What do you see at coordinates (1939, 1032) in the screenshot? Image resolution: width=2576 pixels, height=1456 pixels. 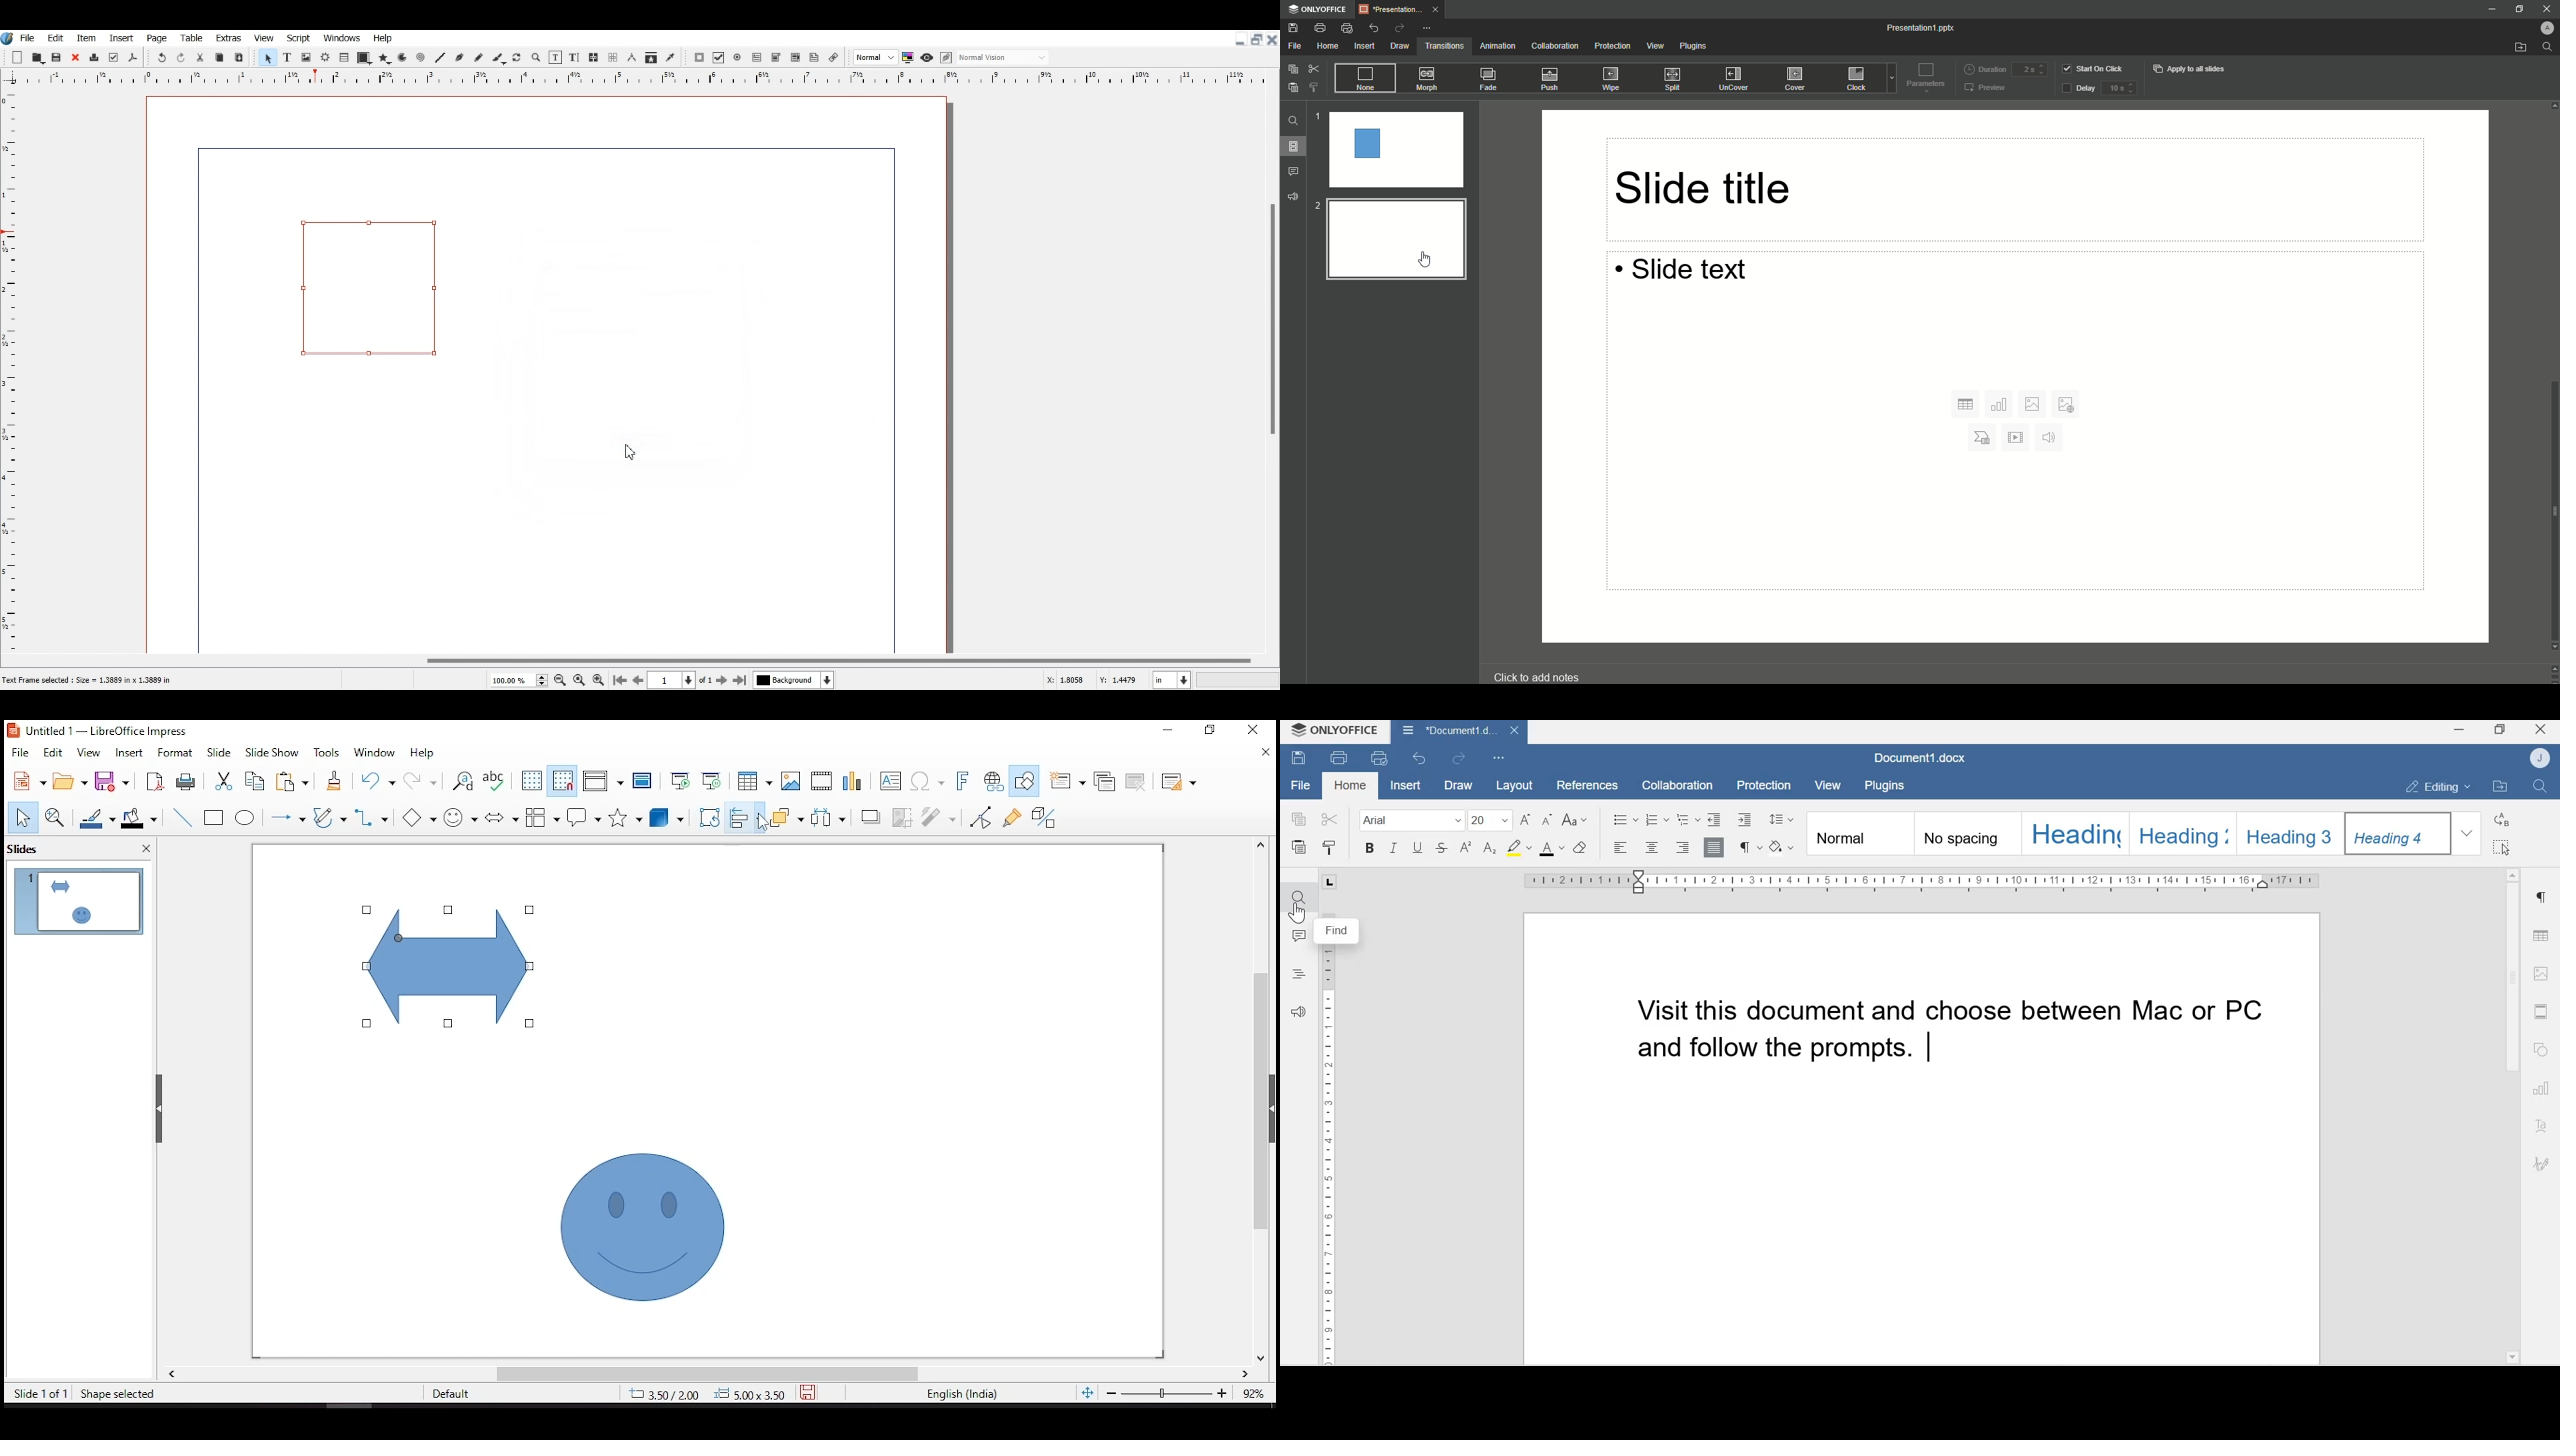 I see `Visit this document and choose between Mac or PC and follow the prompts. ` at bounding box center [1939, 1032].